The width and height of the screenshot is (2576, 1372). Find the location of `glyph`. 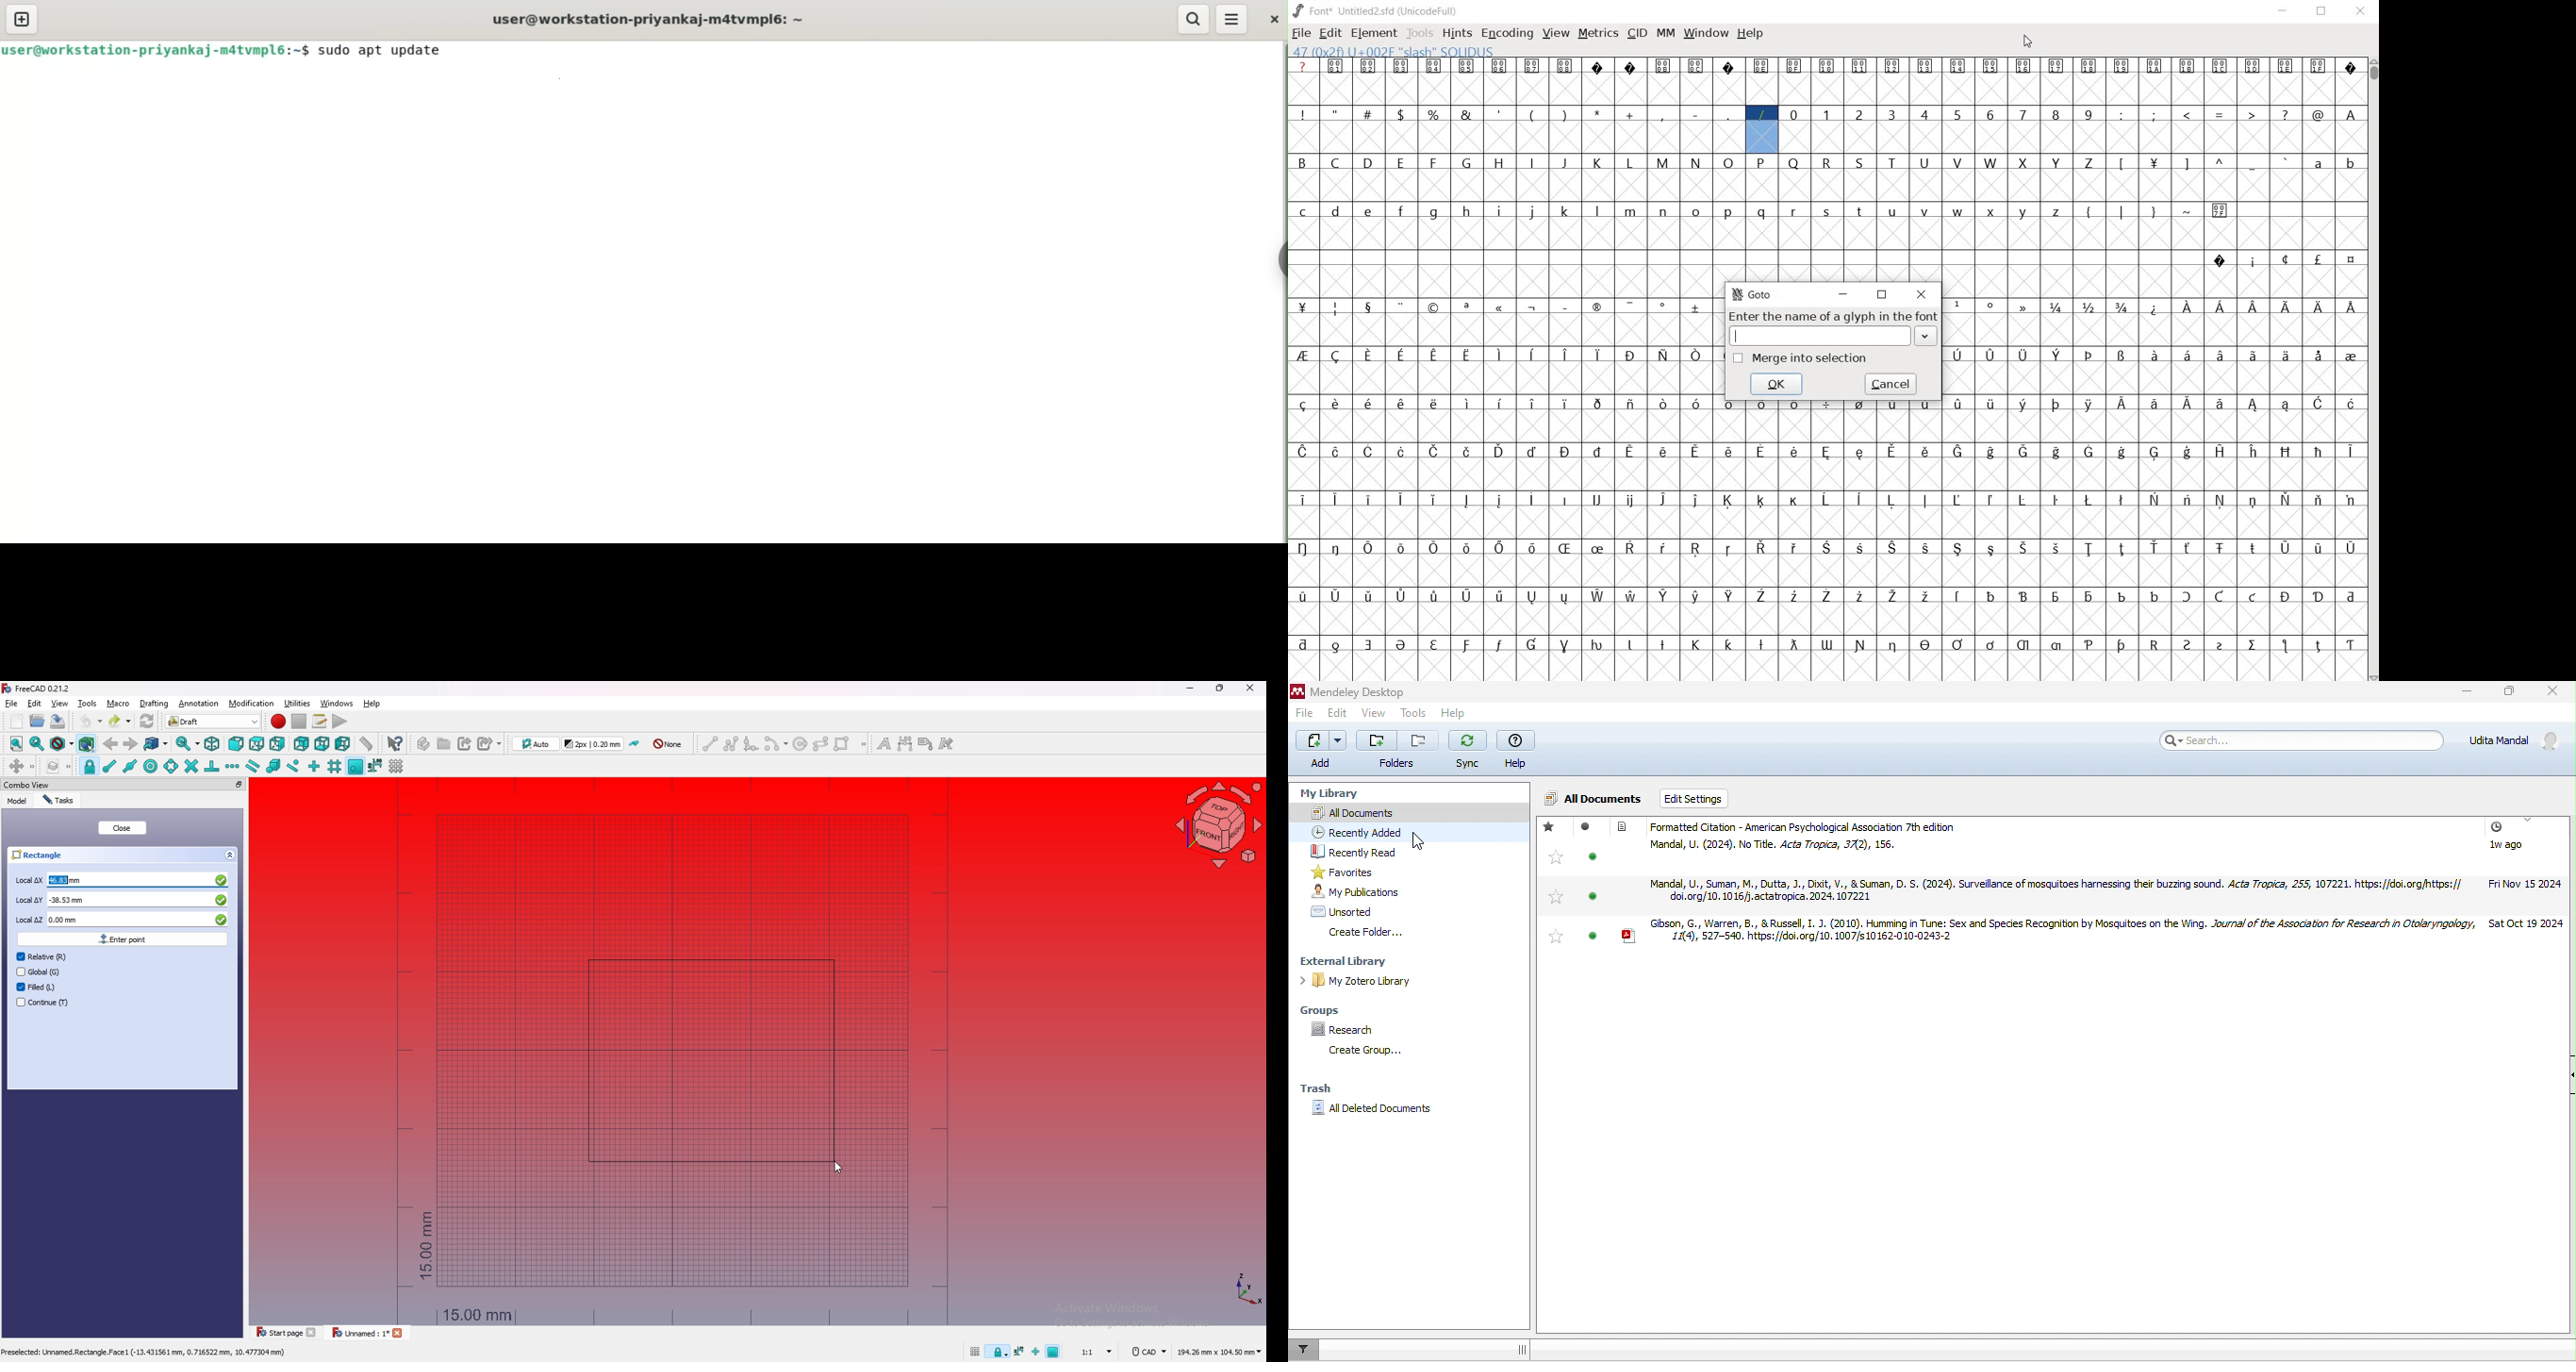

glyph is located at coordinates (2252, 114).